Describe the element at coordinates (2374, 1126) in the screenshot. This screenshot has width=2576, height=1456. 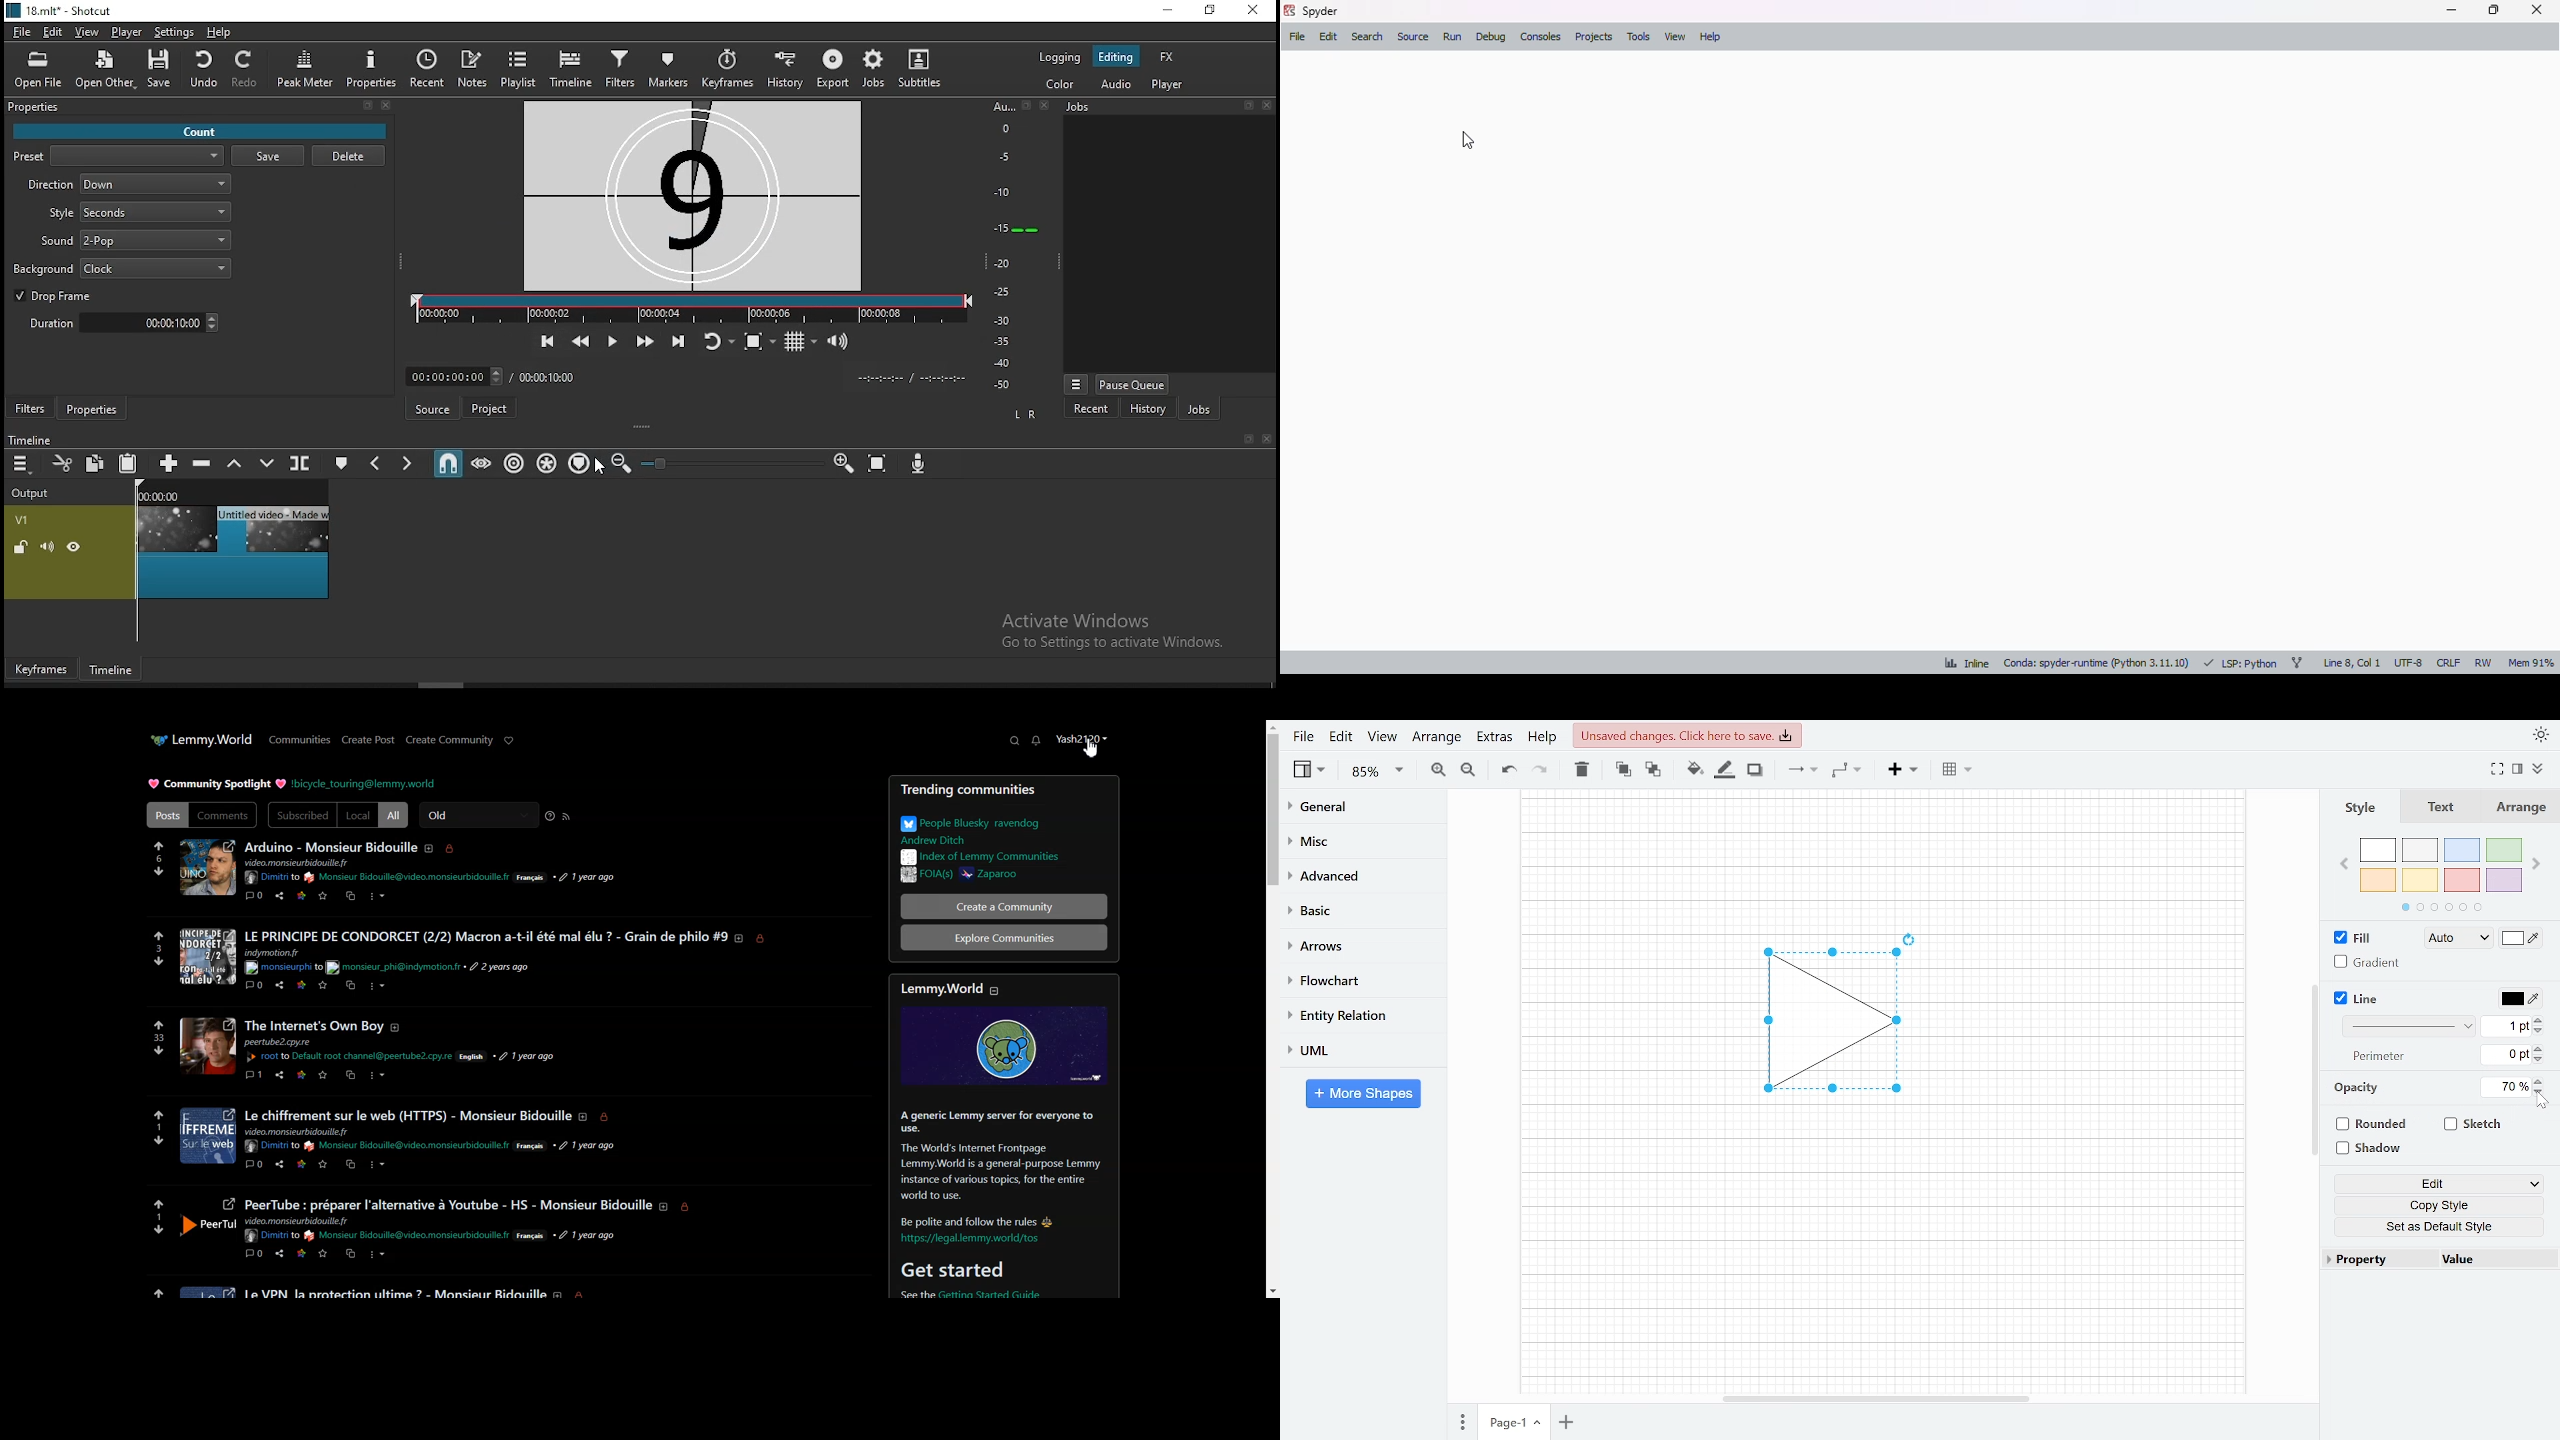
I see `Rounded` at that location.